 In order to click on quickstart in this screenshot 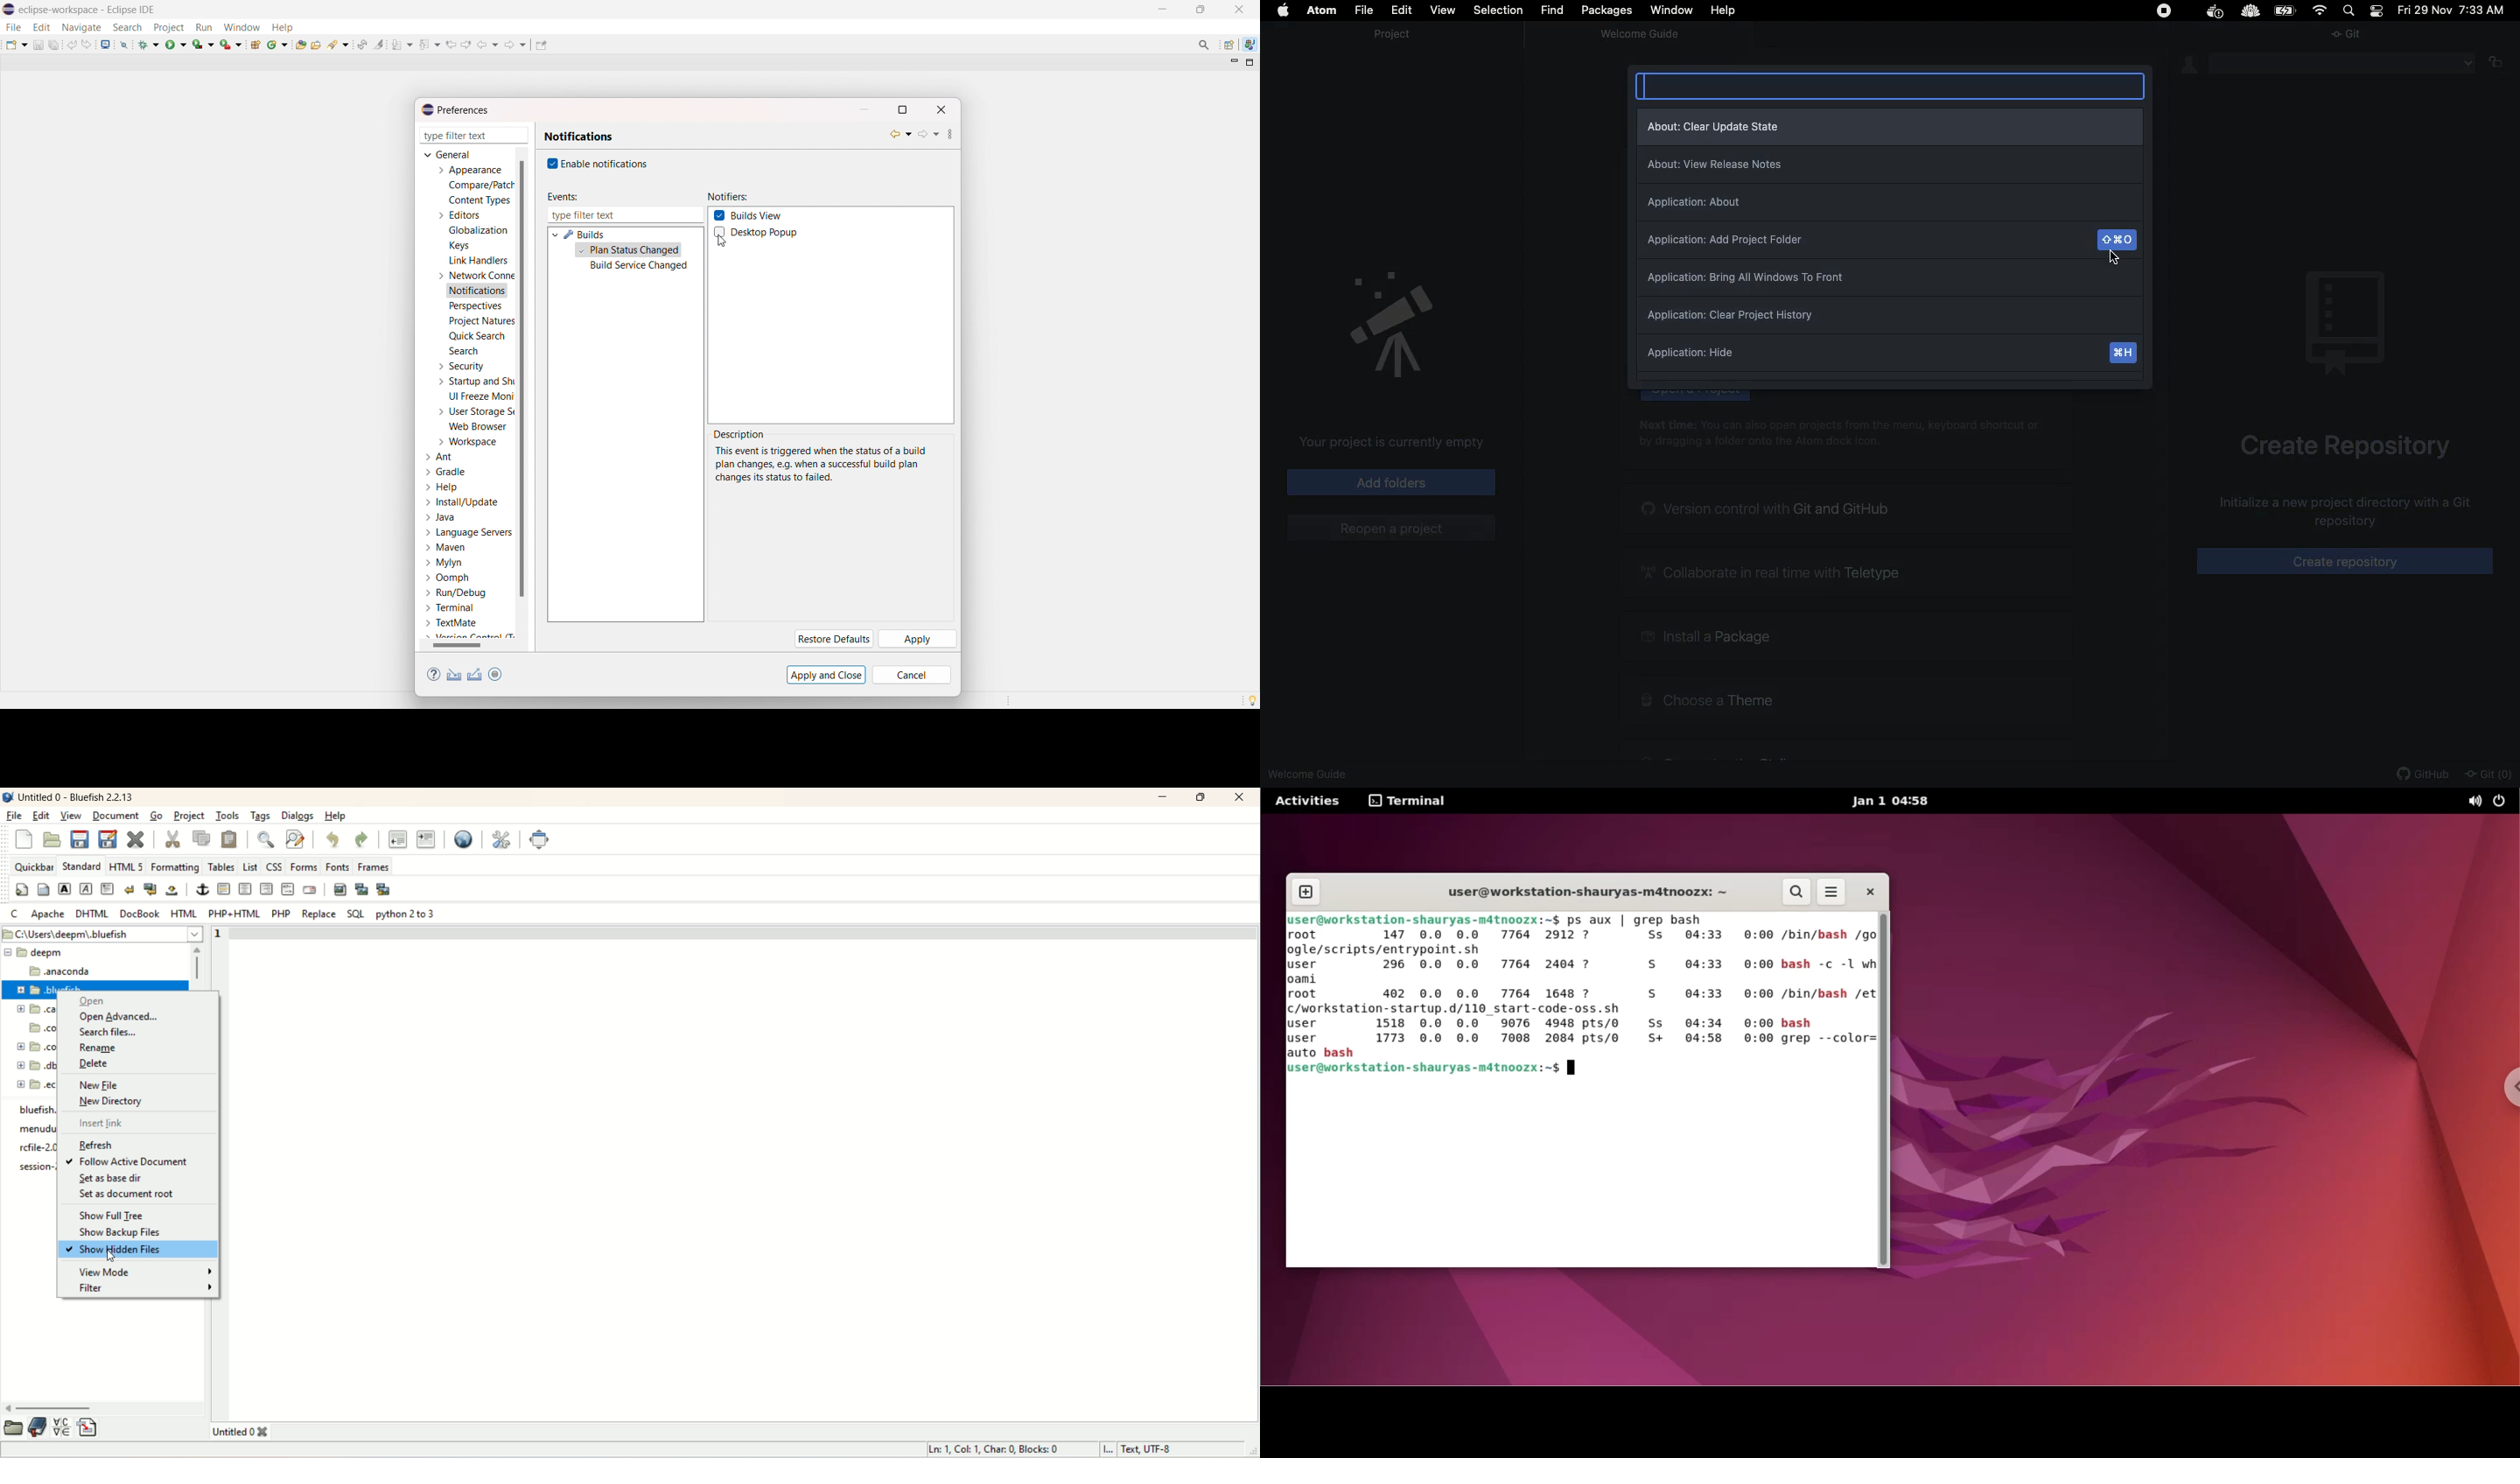, I will do `click(21, 889)`.